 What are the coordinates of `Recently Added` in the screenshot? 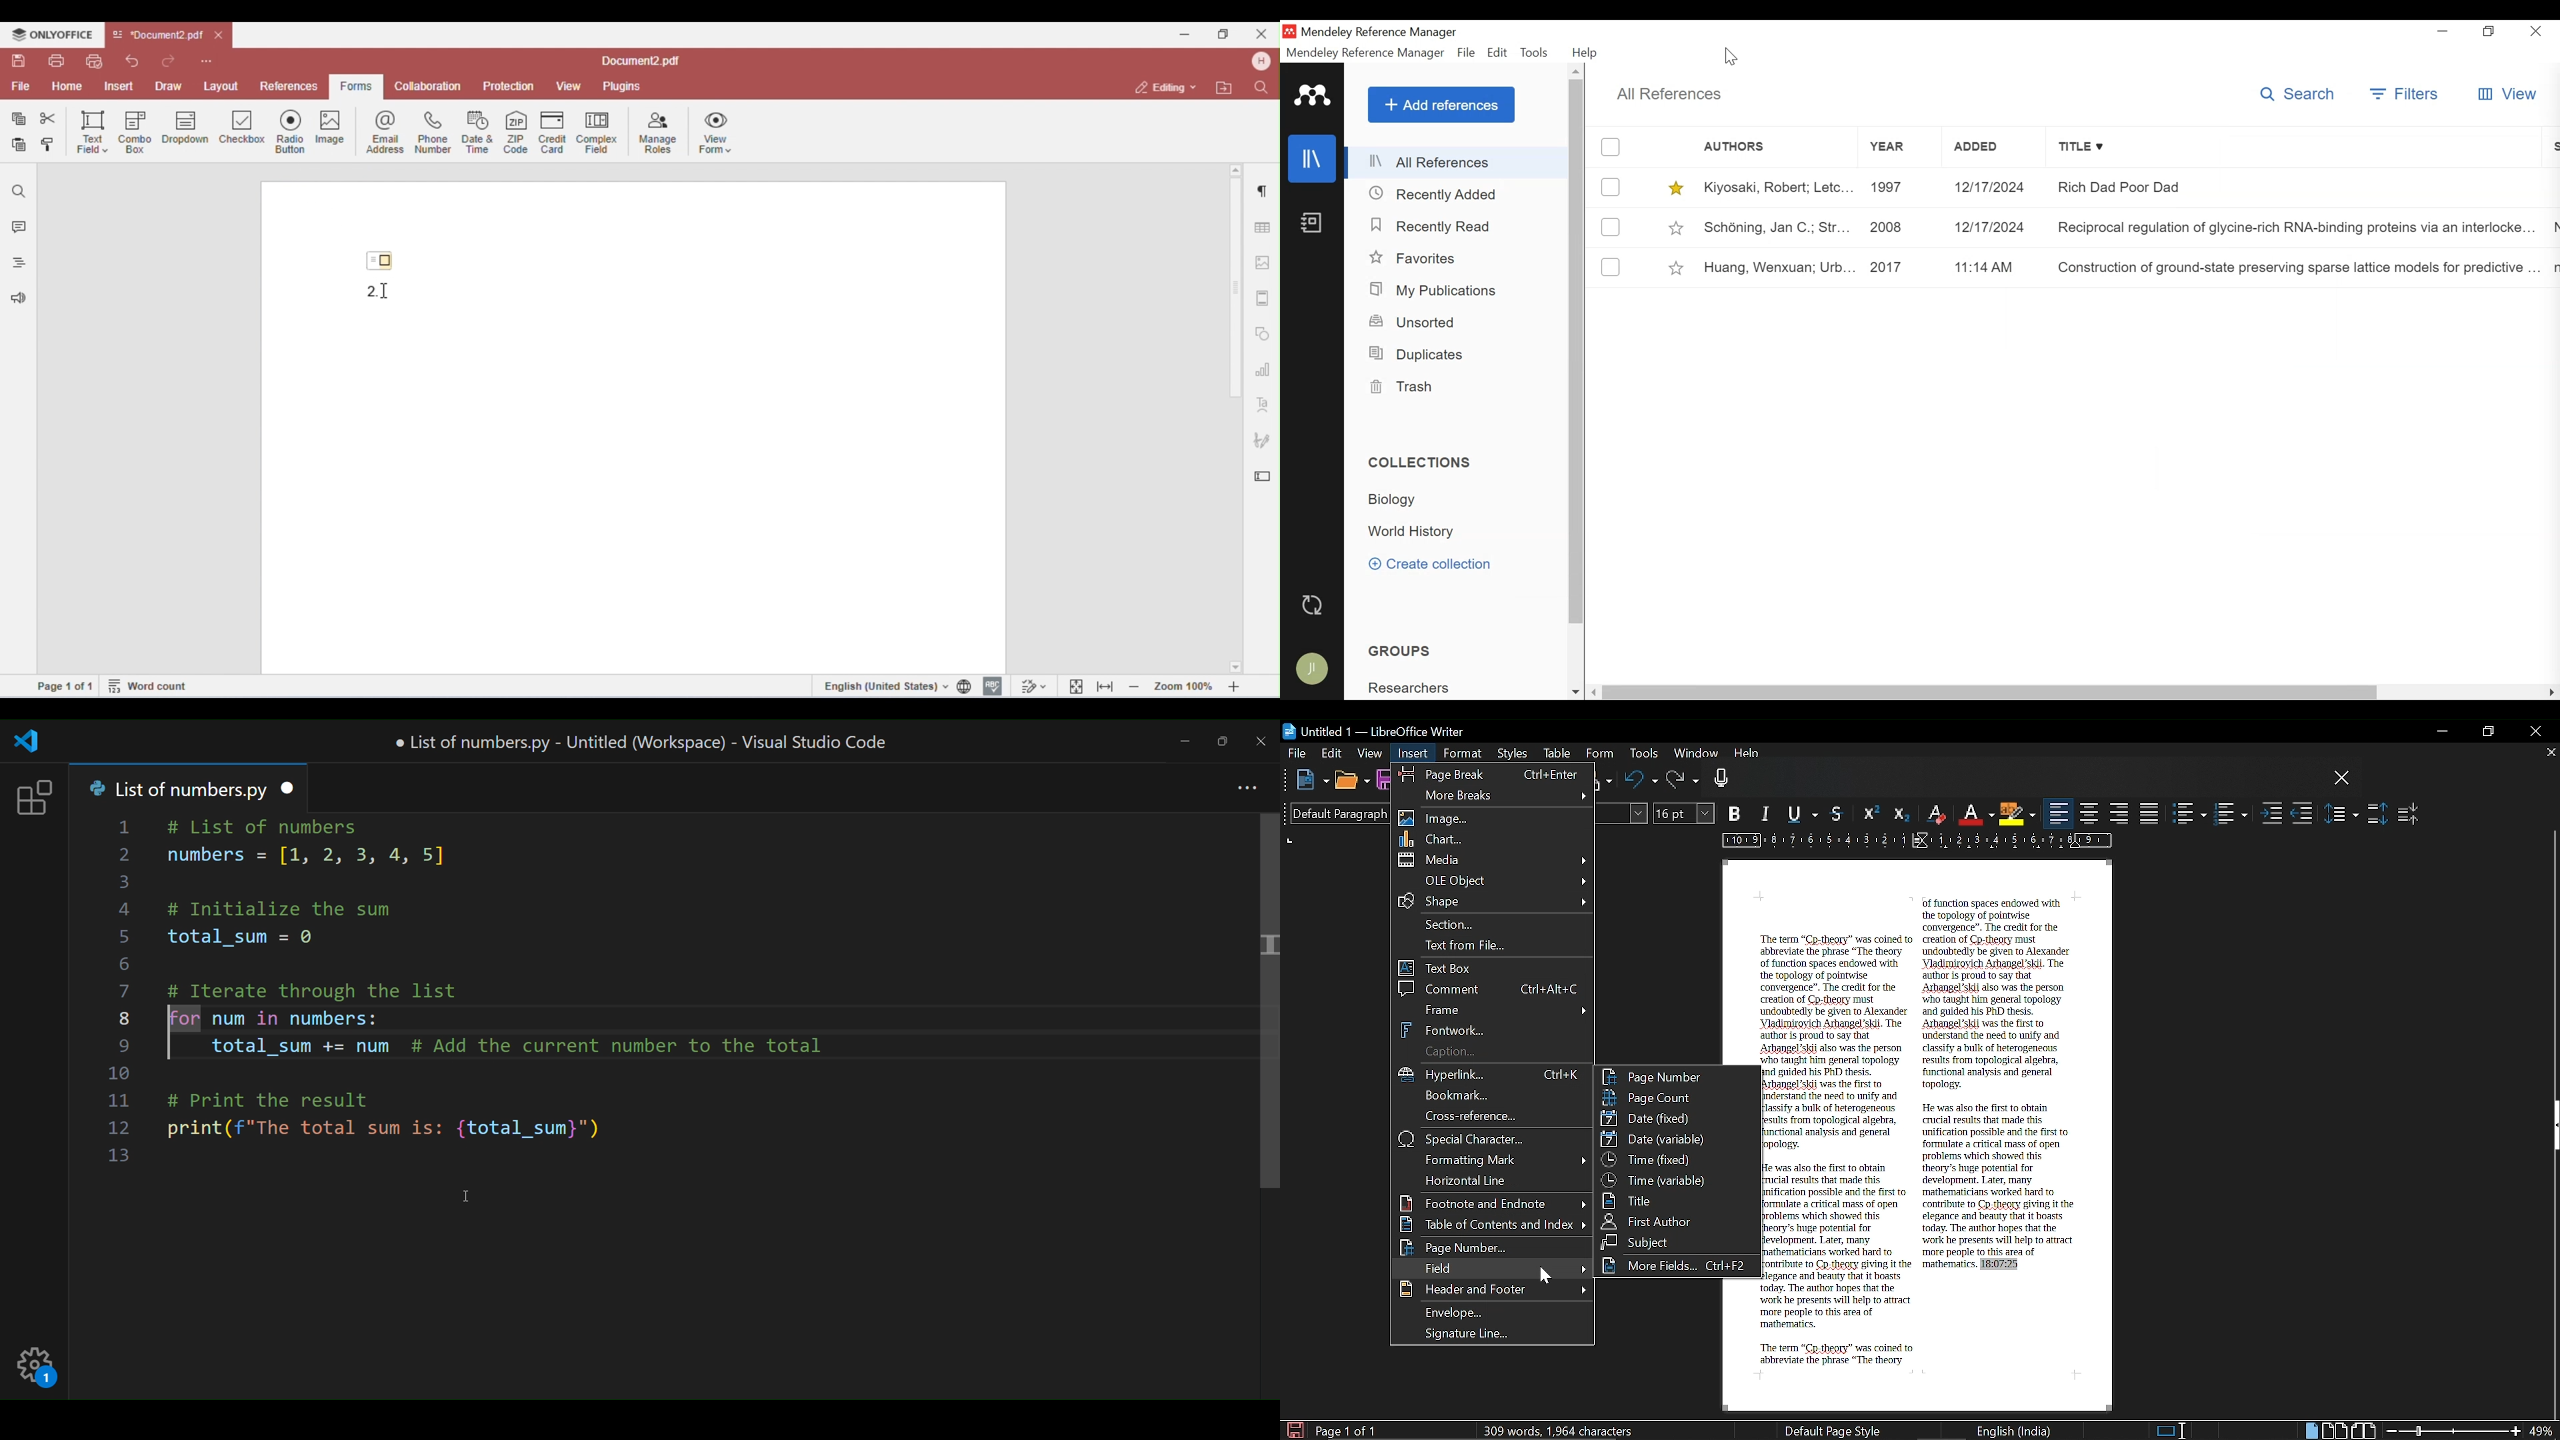 It's located at (1434, 193).